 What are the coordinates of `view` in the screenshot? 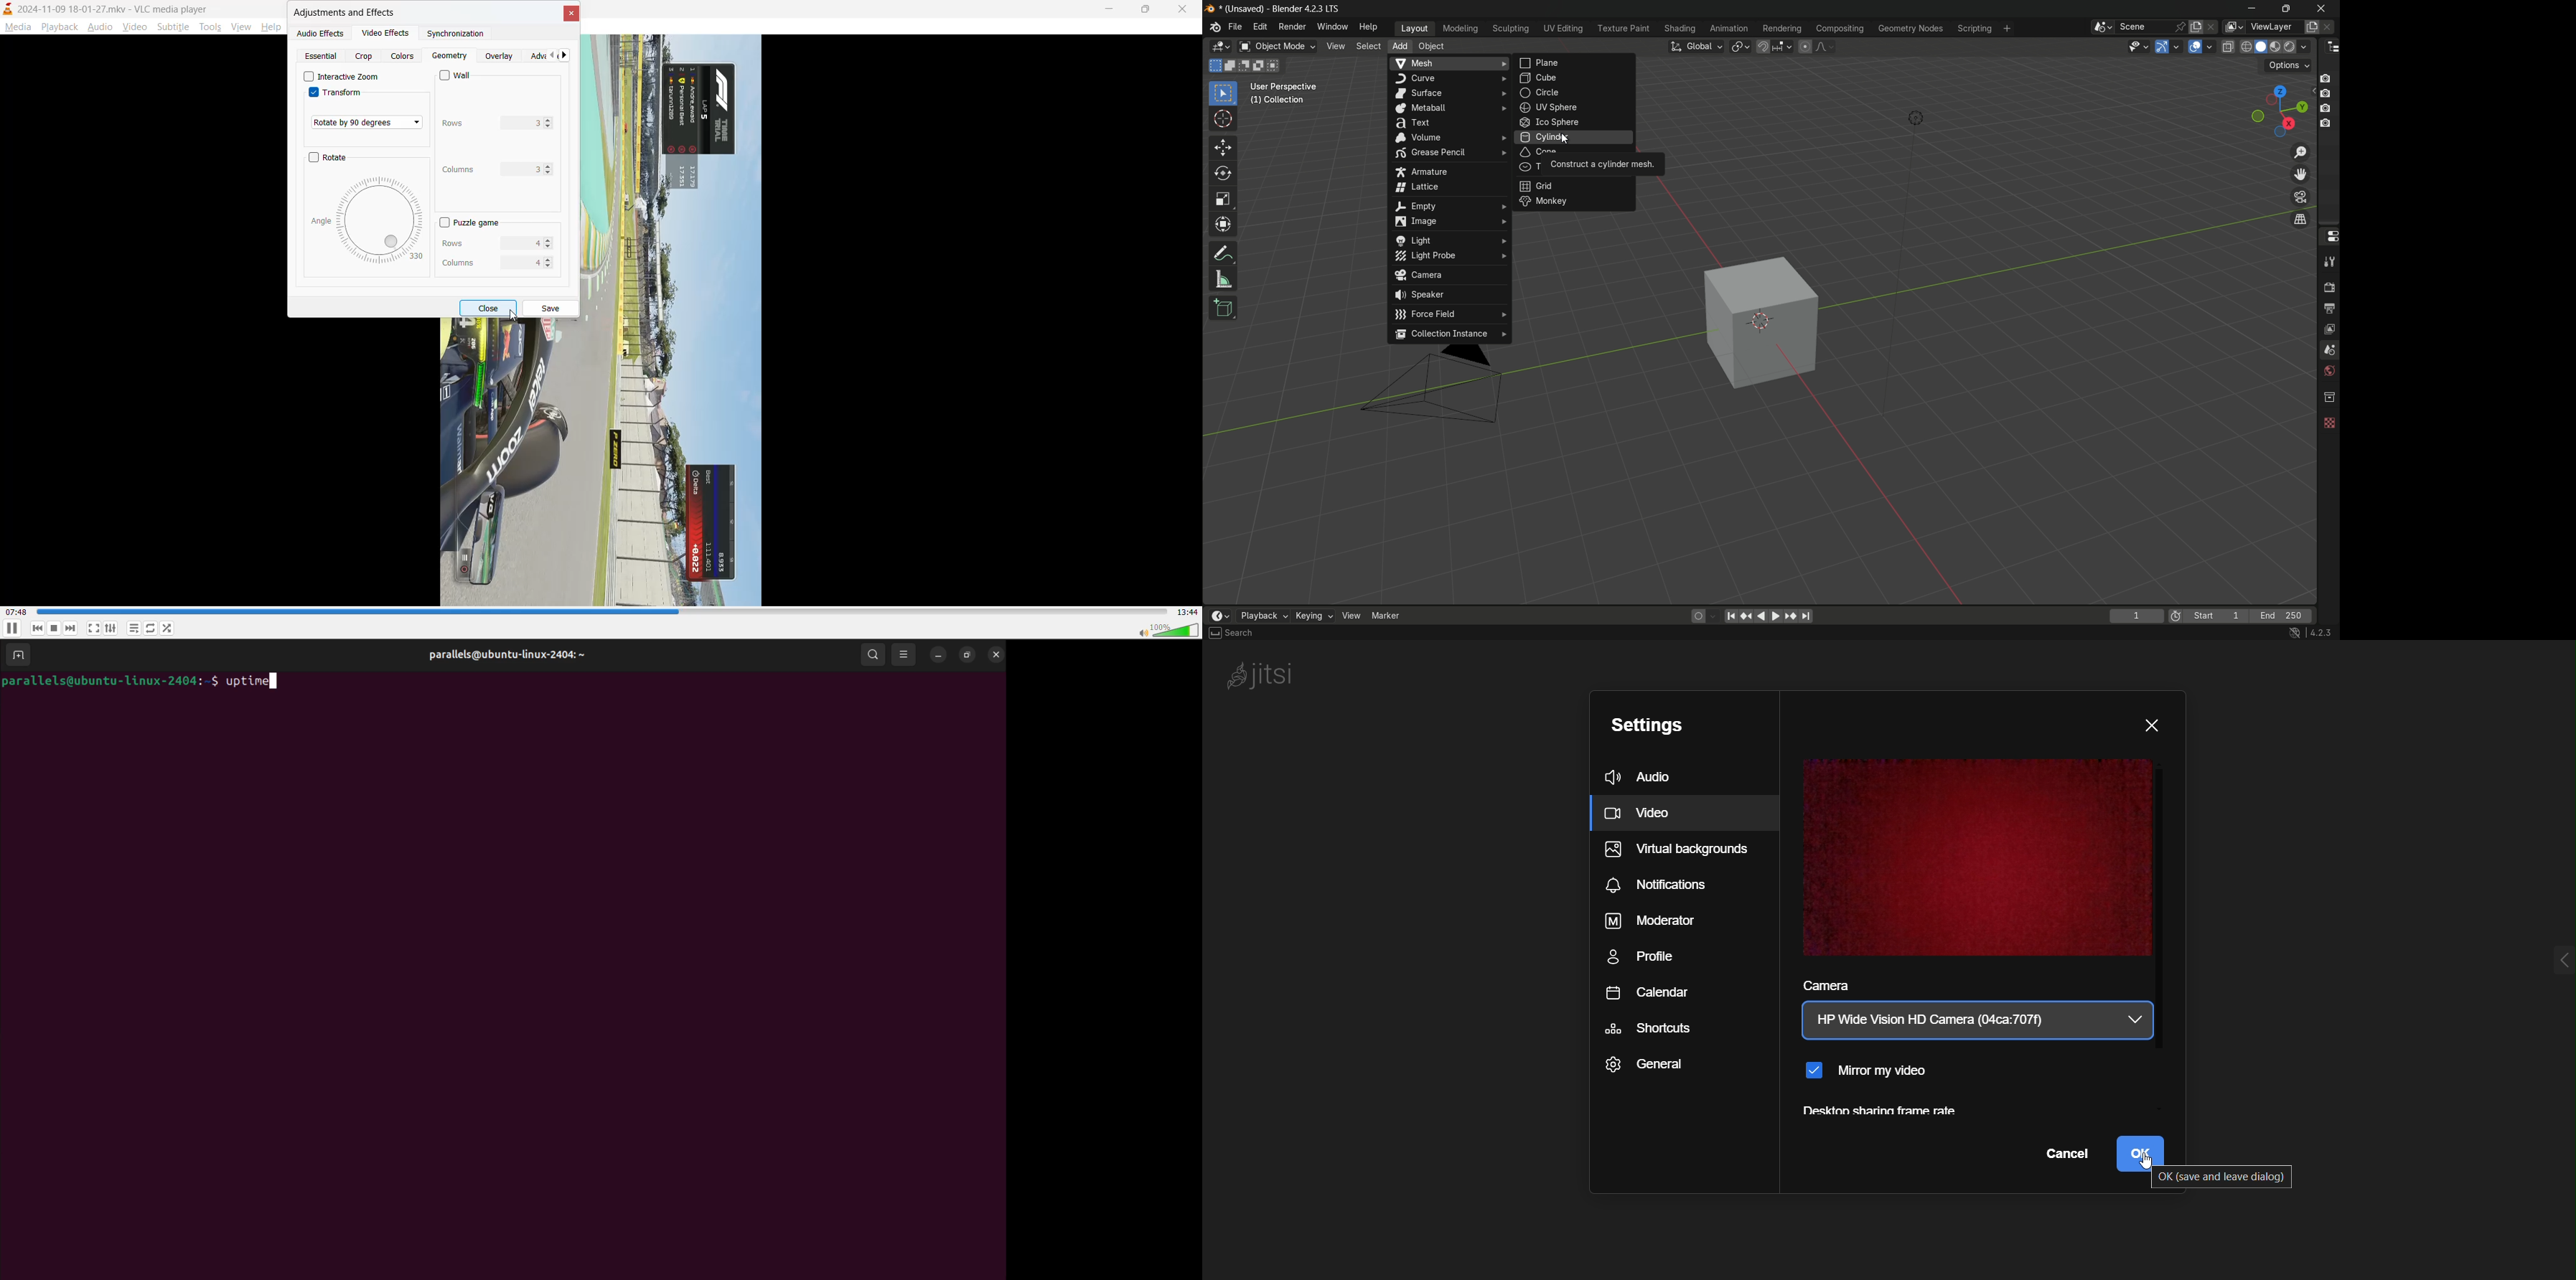 It's located at (243, 26).